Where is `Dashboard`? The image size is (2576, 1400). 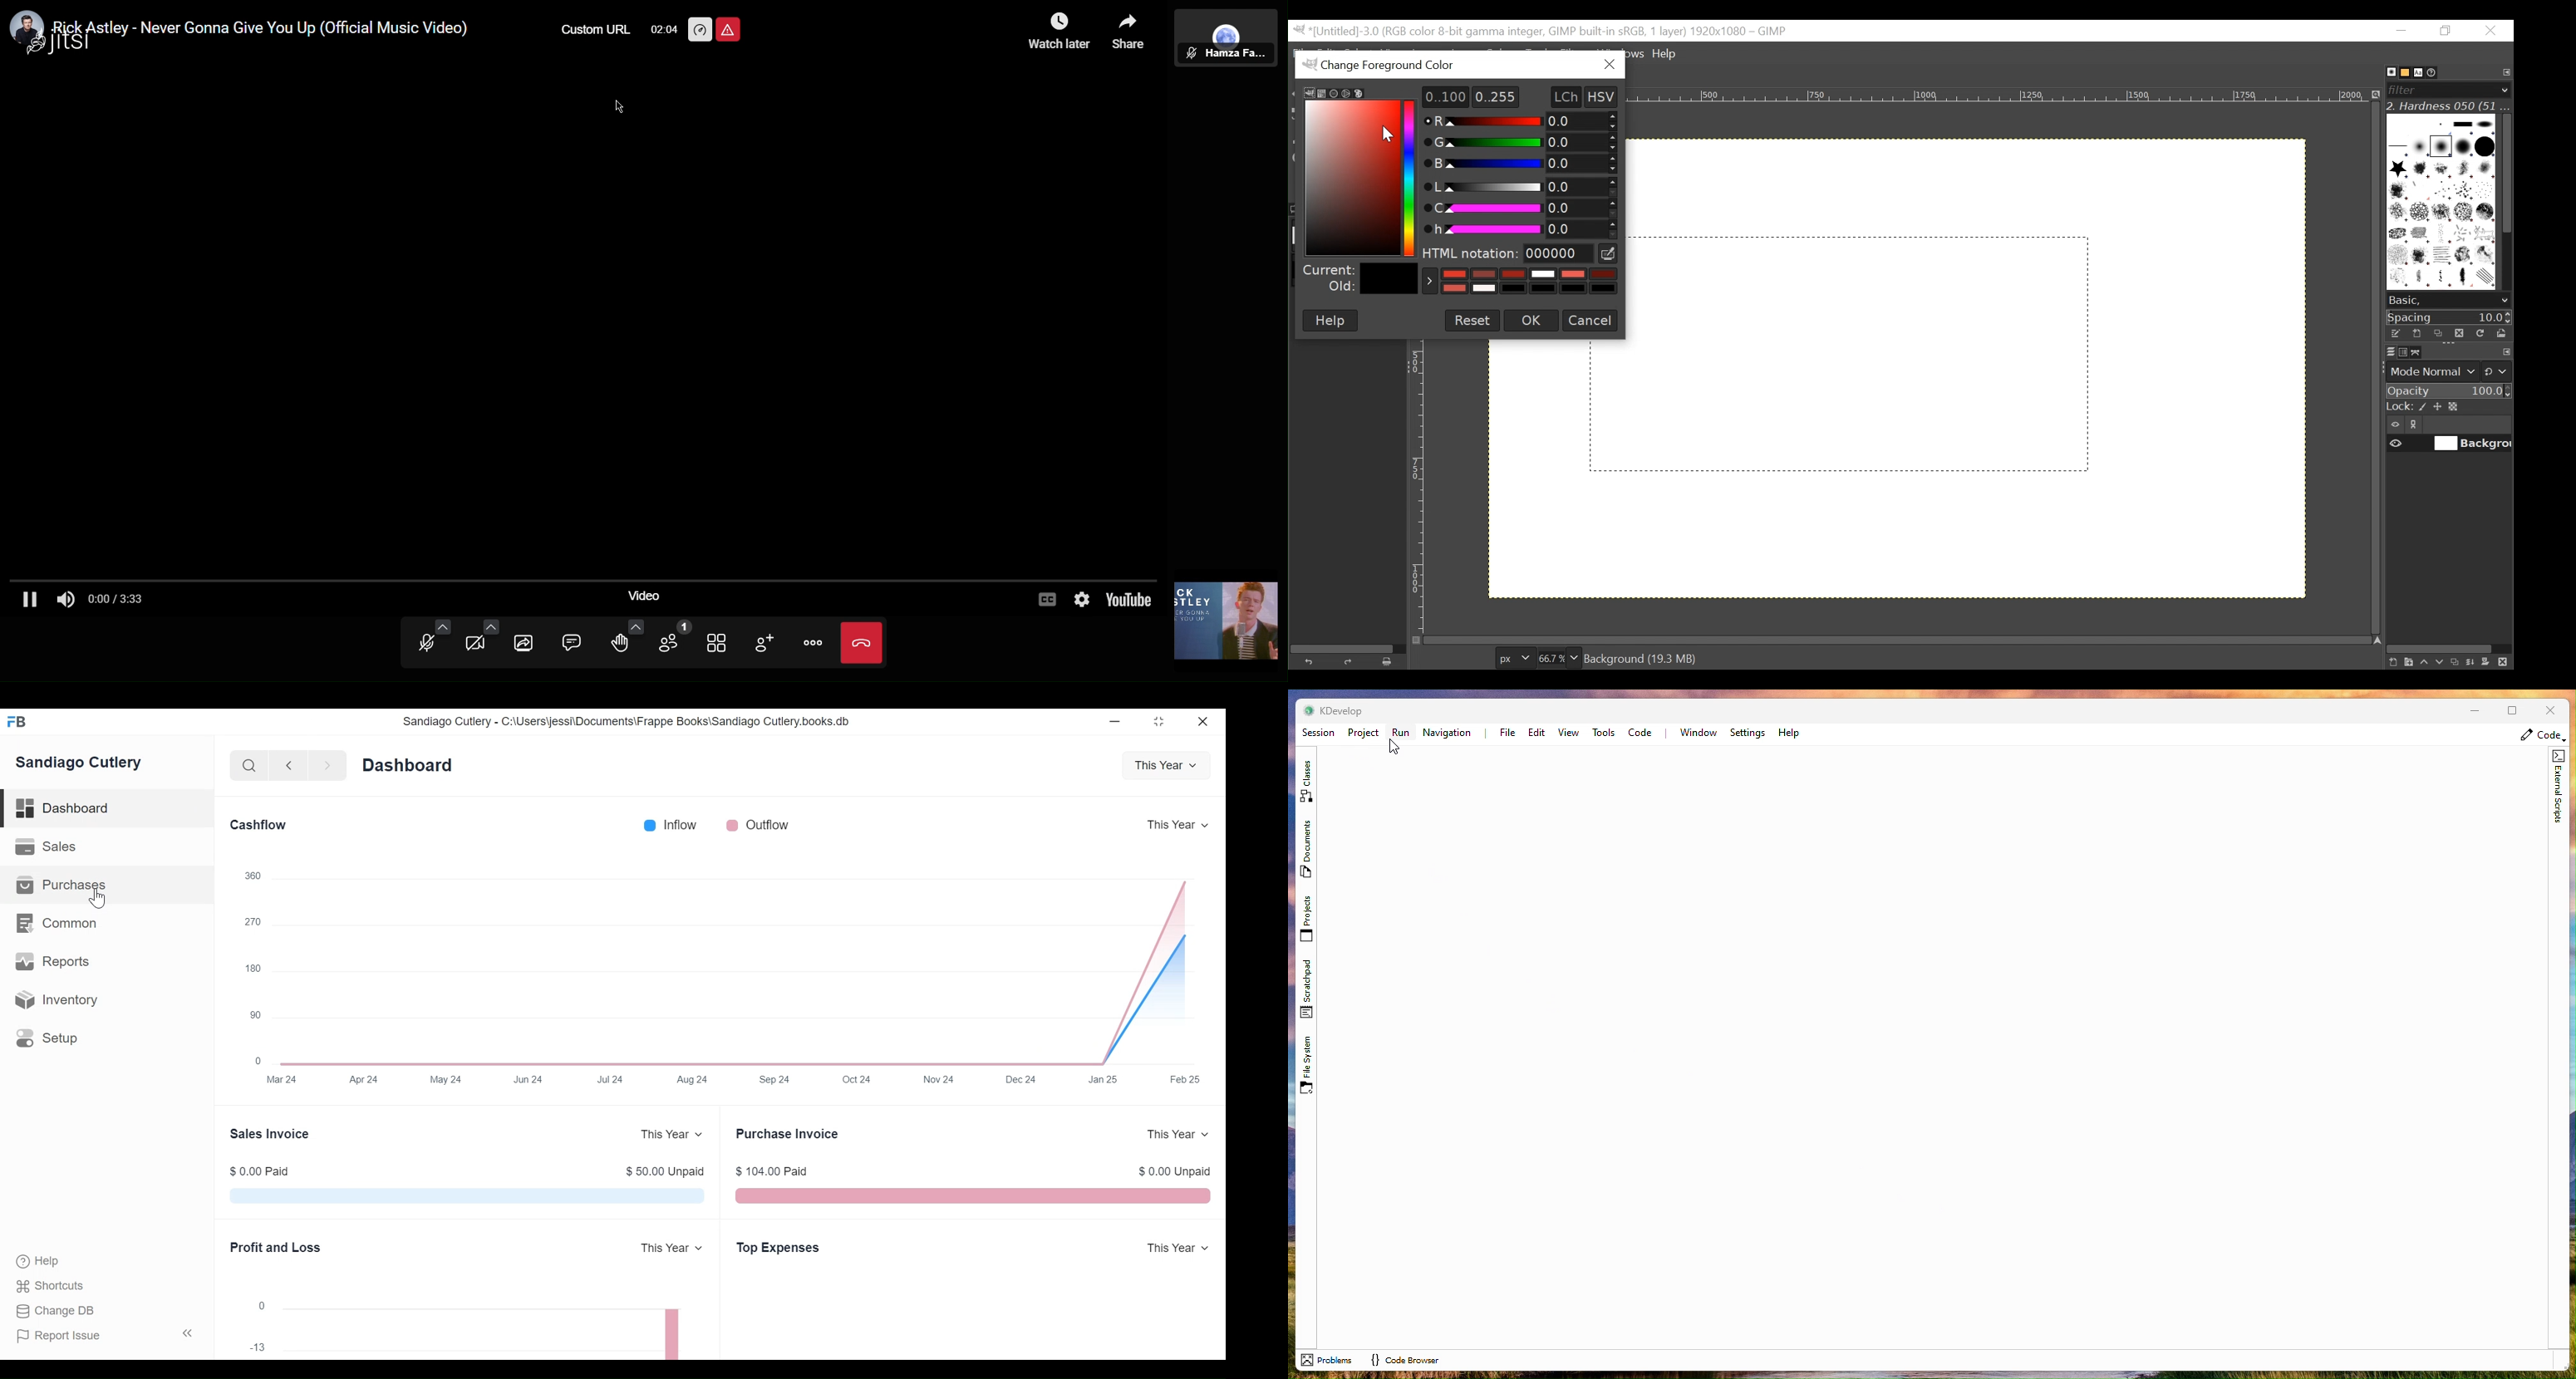 Dashboard is located at coordinates (113, 811).